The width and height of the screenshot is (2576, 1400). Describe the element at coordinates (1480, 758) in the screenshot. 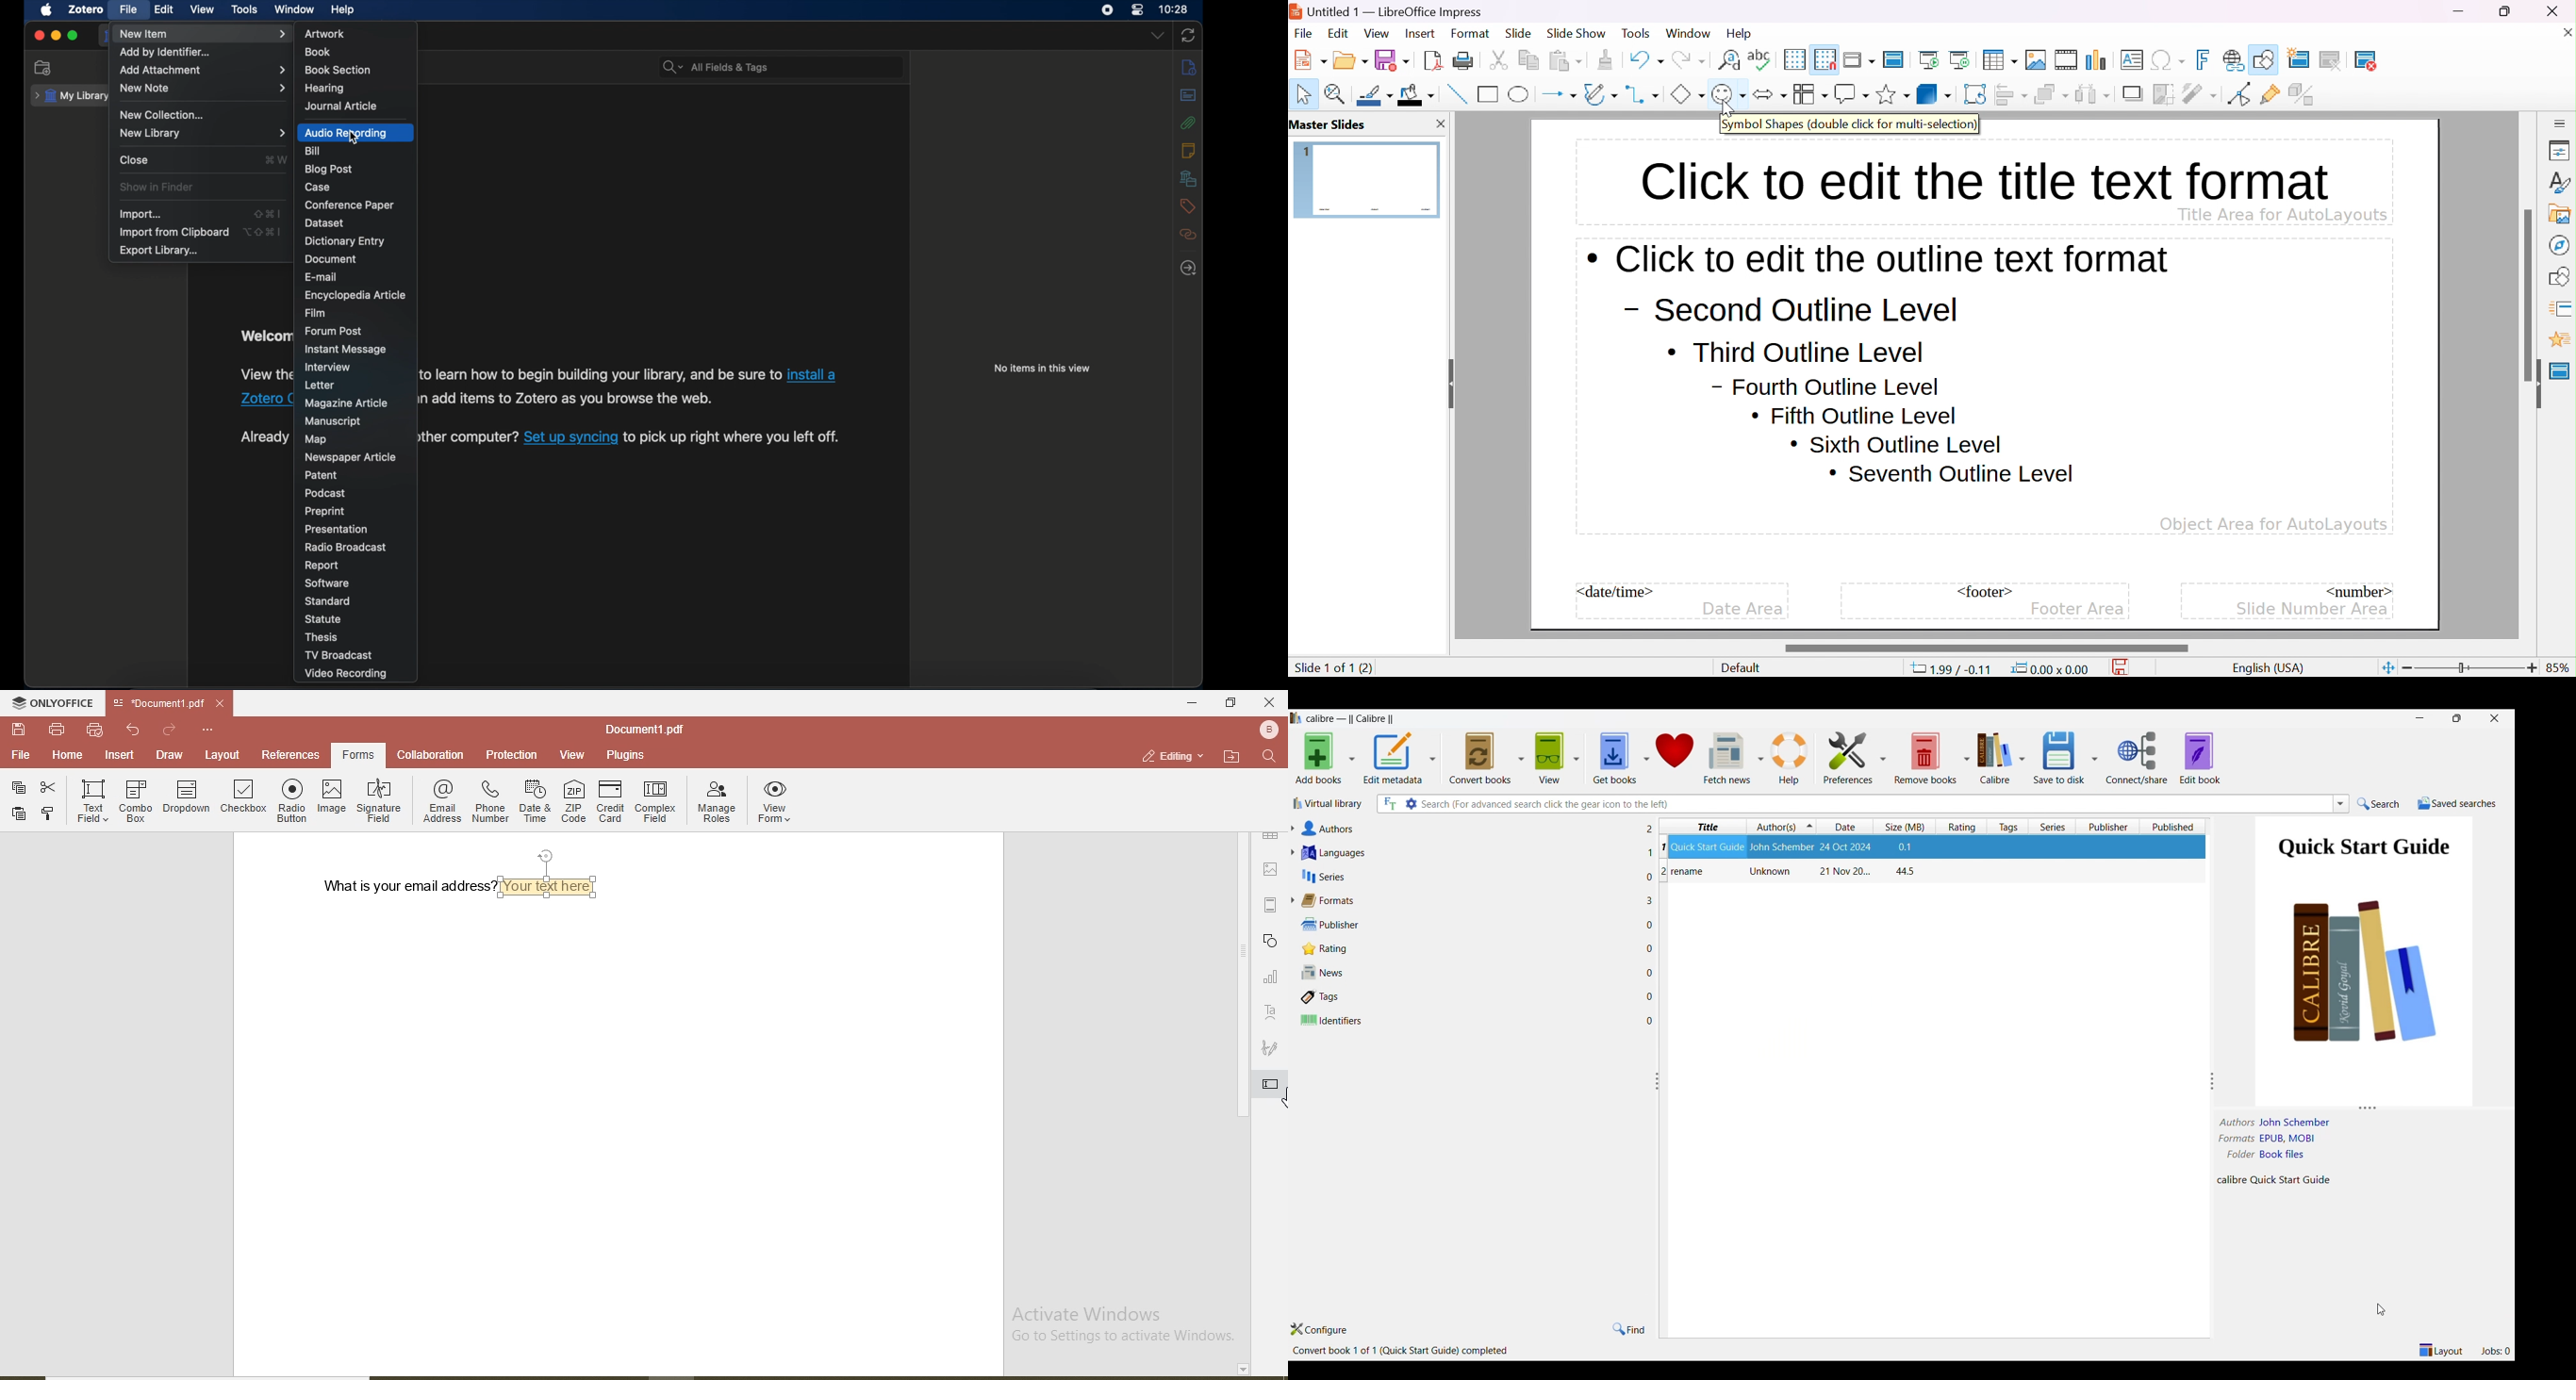

I see `Convert books` at that location.